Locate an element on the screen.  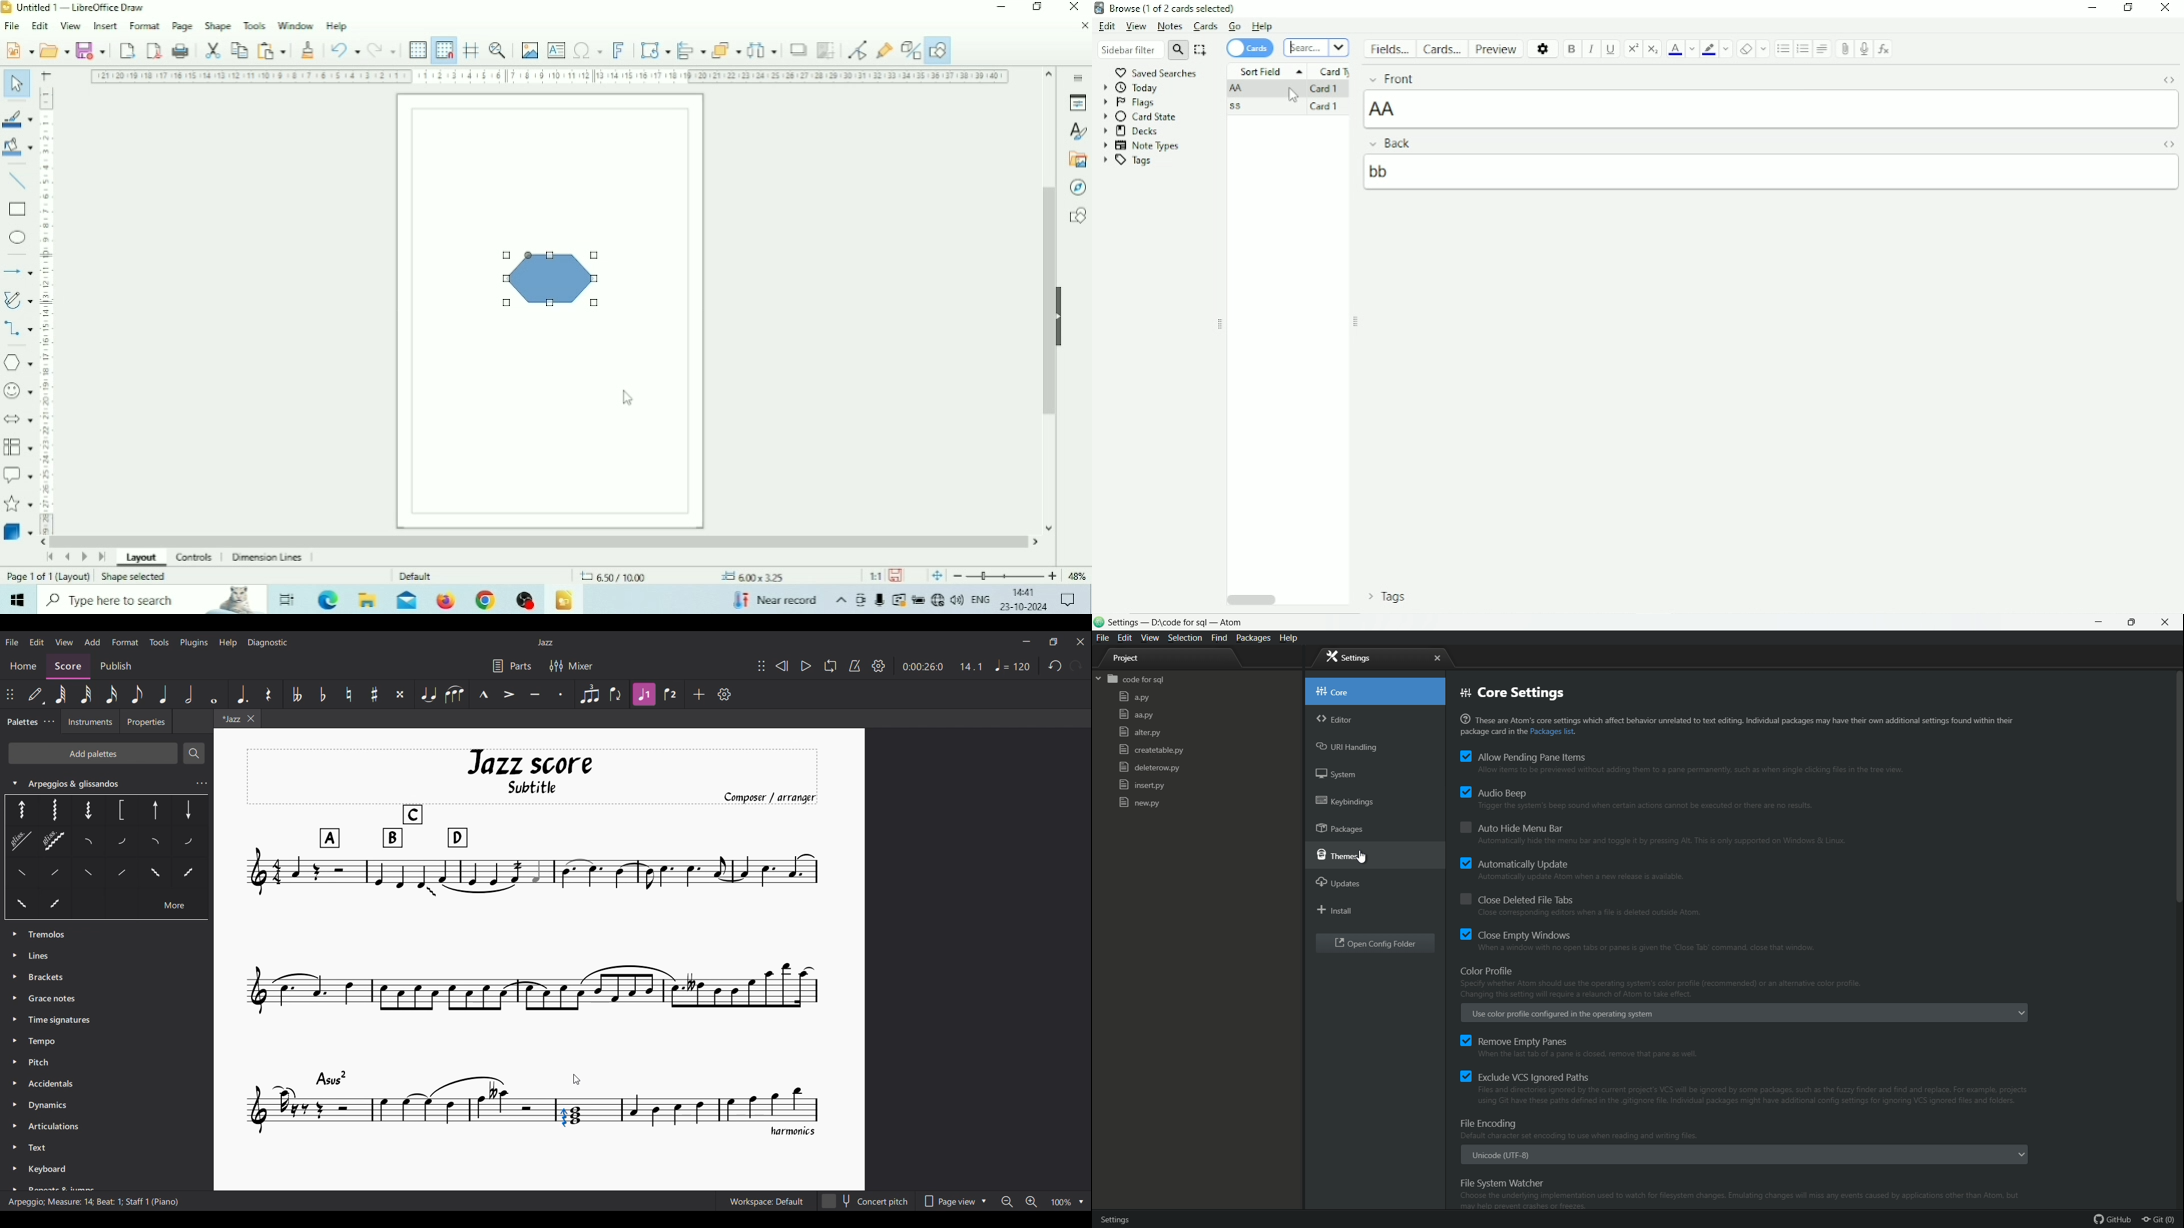
Paste is located at coordinates (271, 50).